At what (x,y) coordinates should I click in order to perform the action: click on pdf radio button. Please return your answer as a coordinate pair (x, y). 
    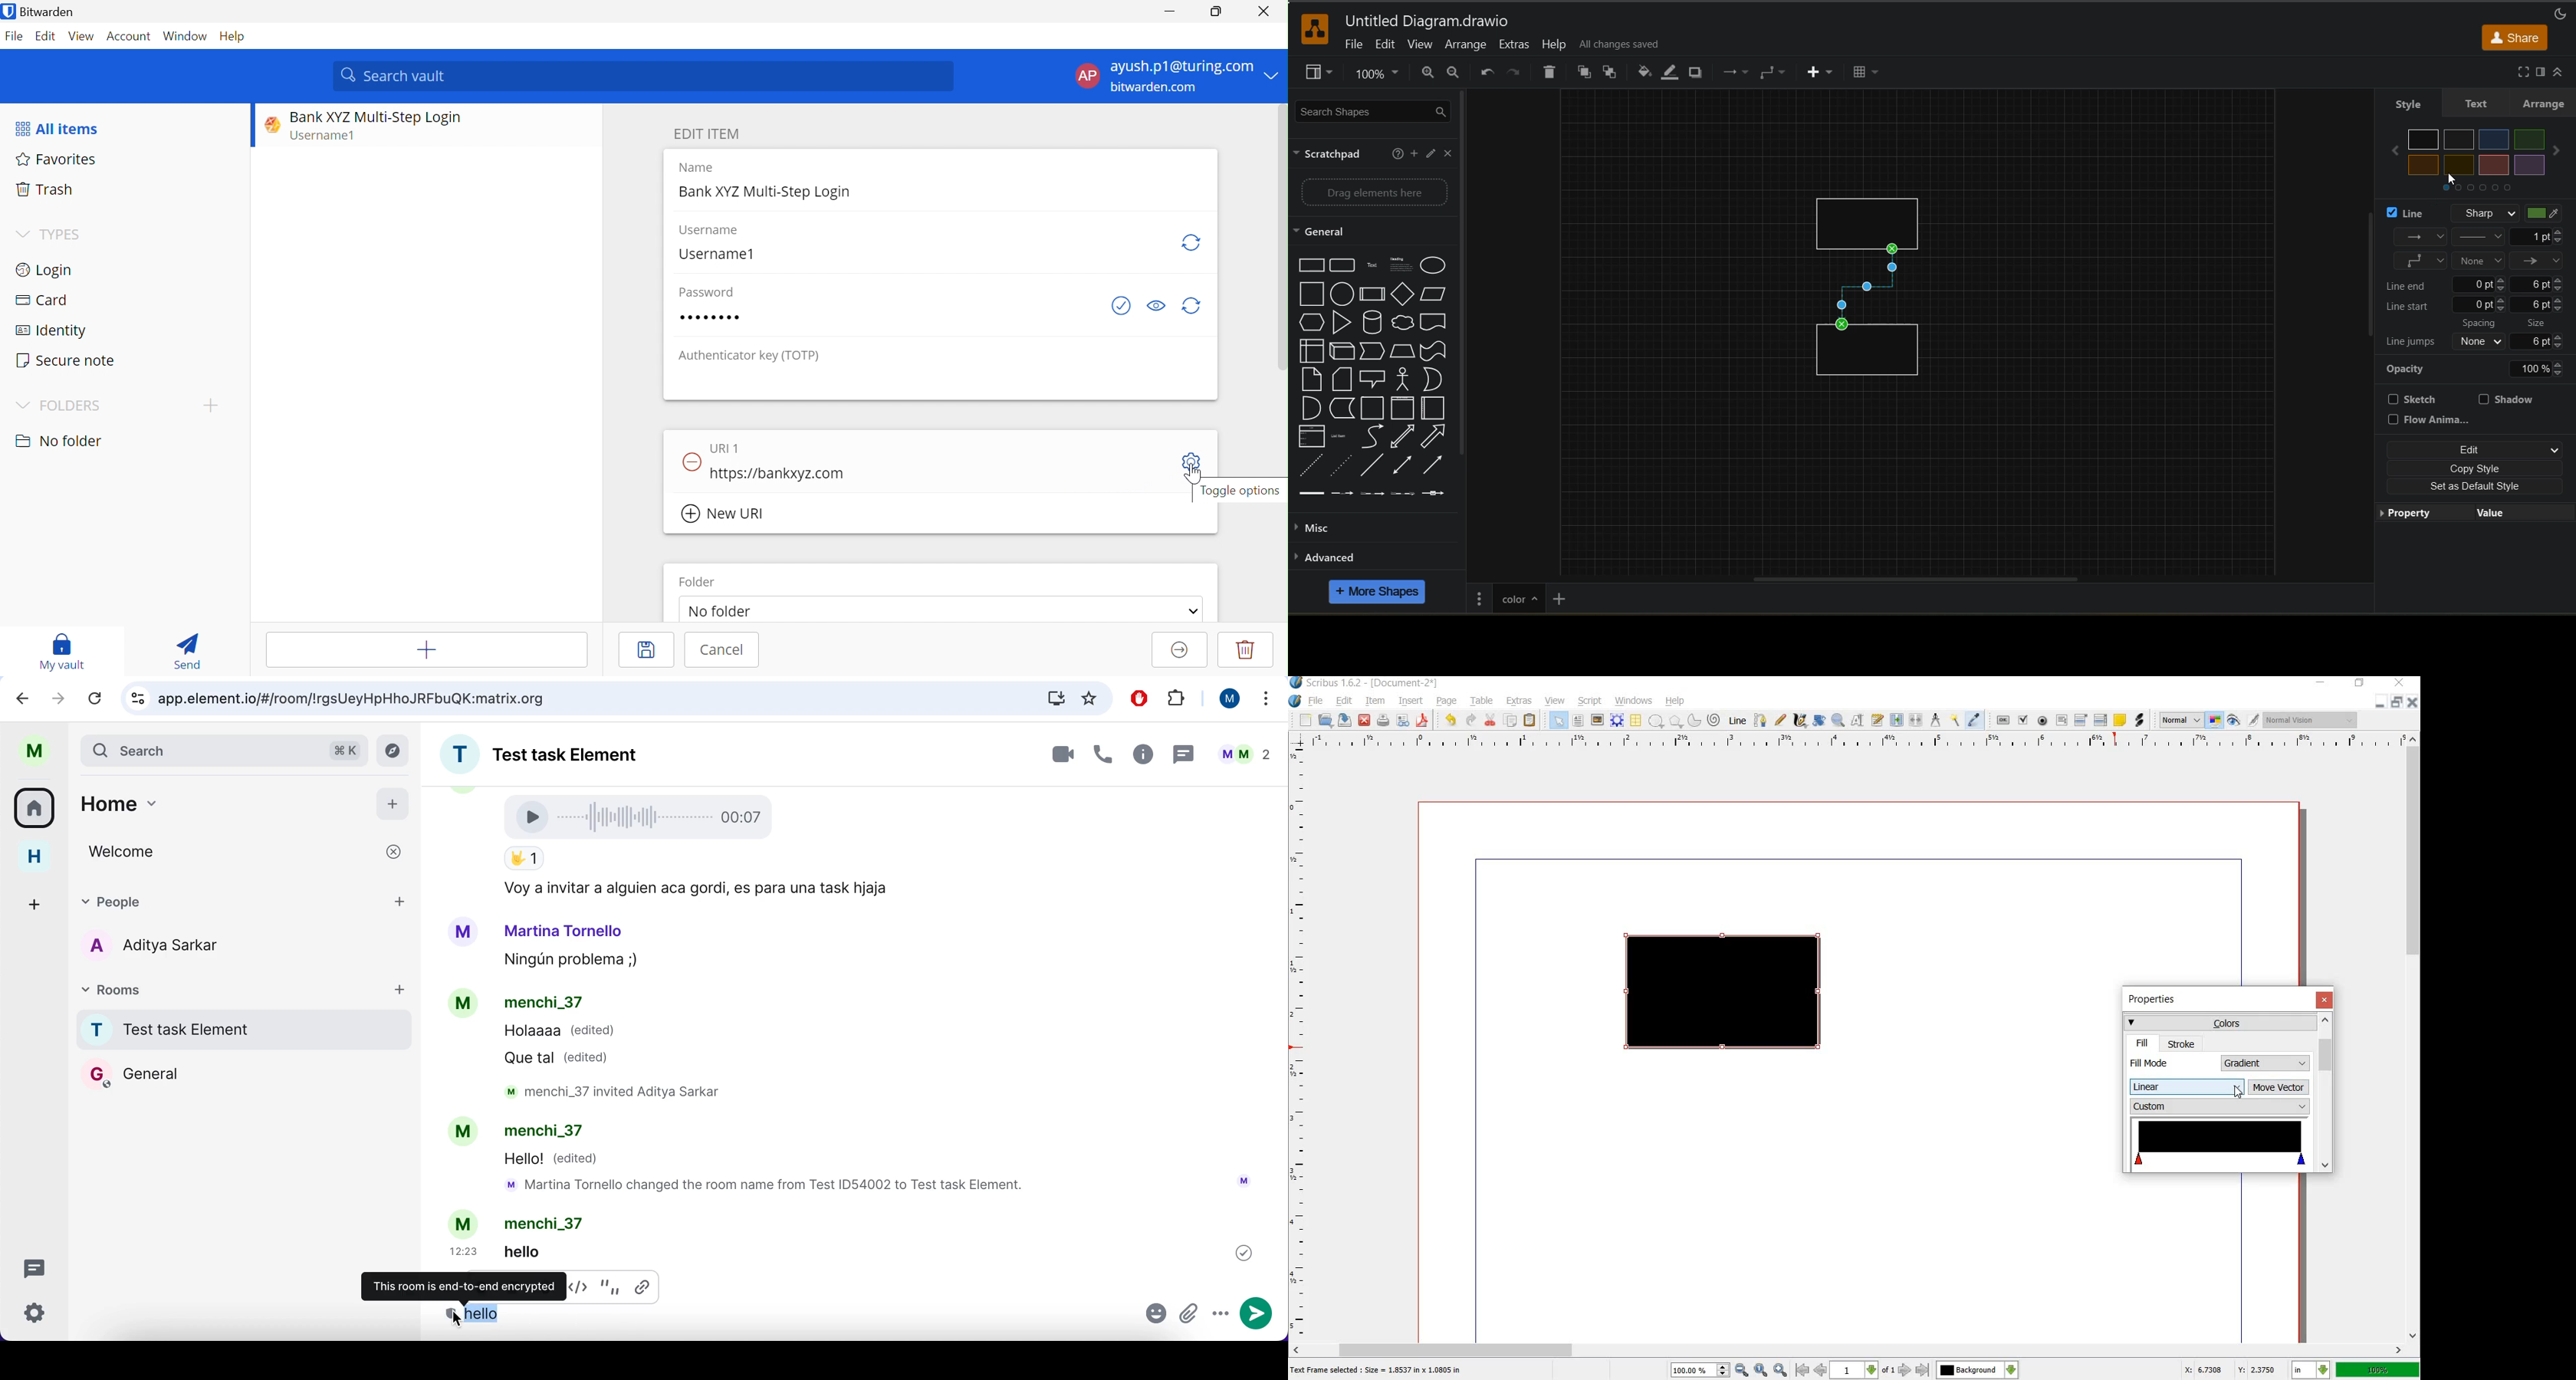
    Looking at the image, I should click on (2043, 721).